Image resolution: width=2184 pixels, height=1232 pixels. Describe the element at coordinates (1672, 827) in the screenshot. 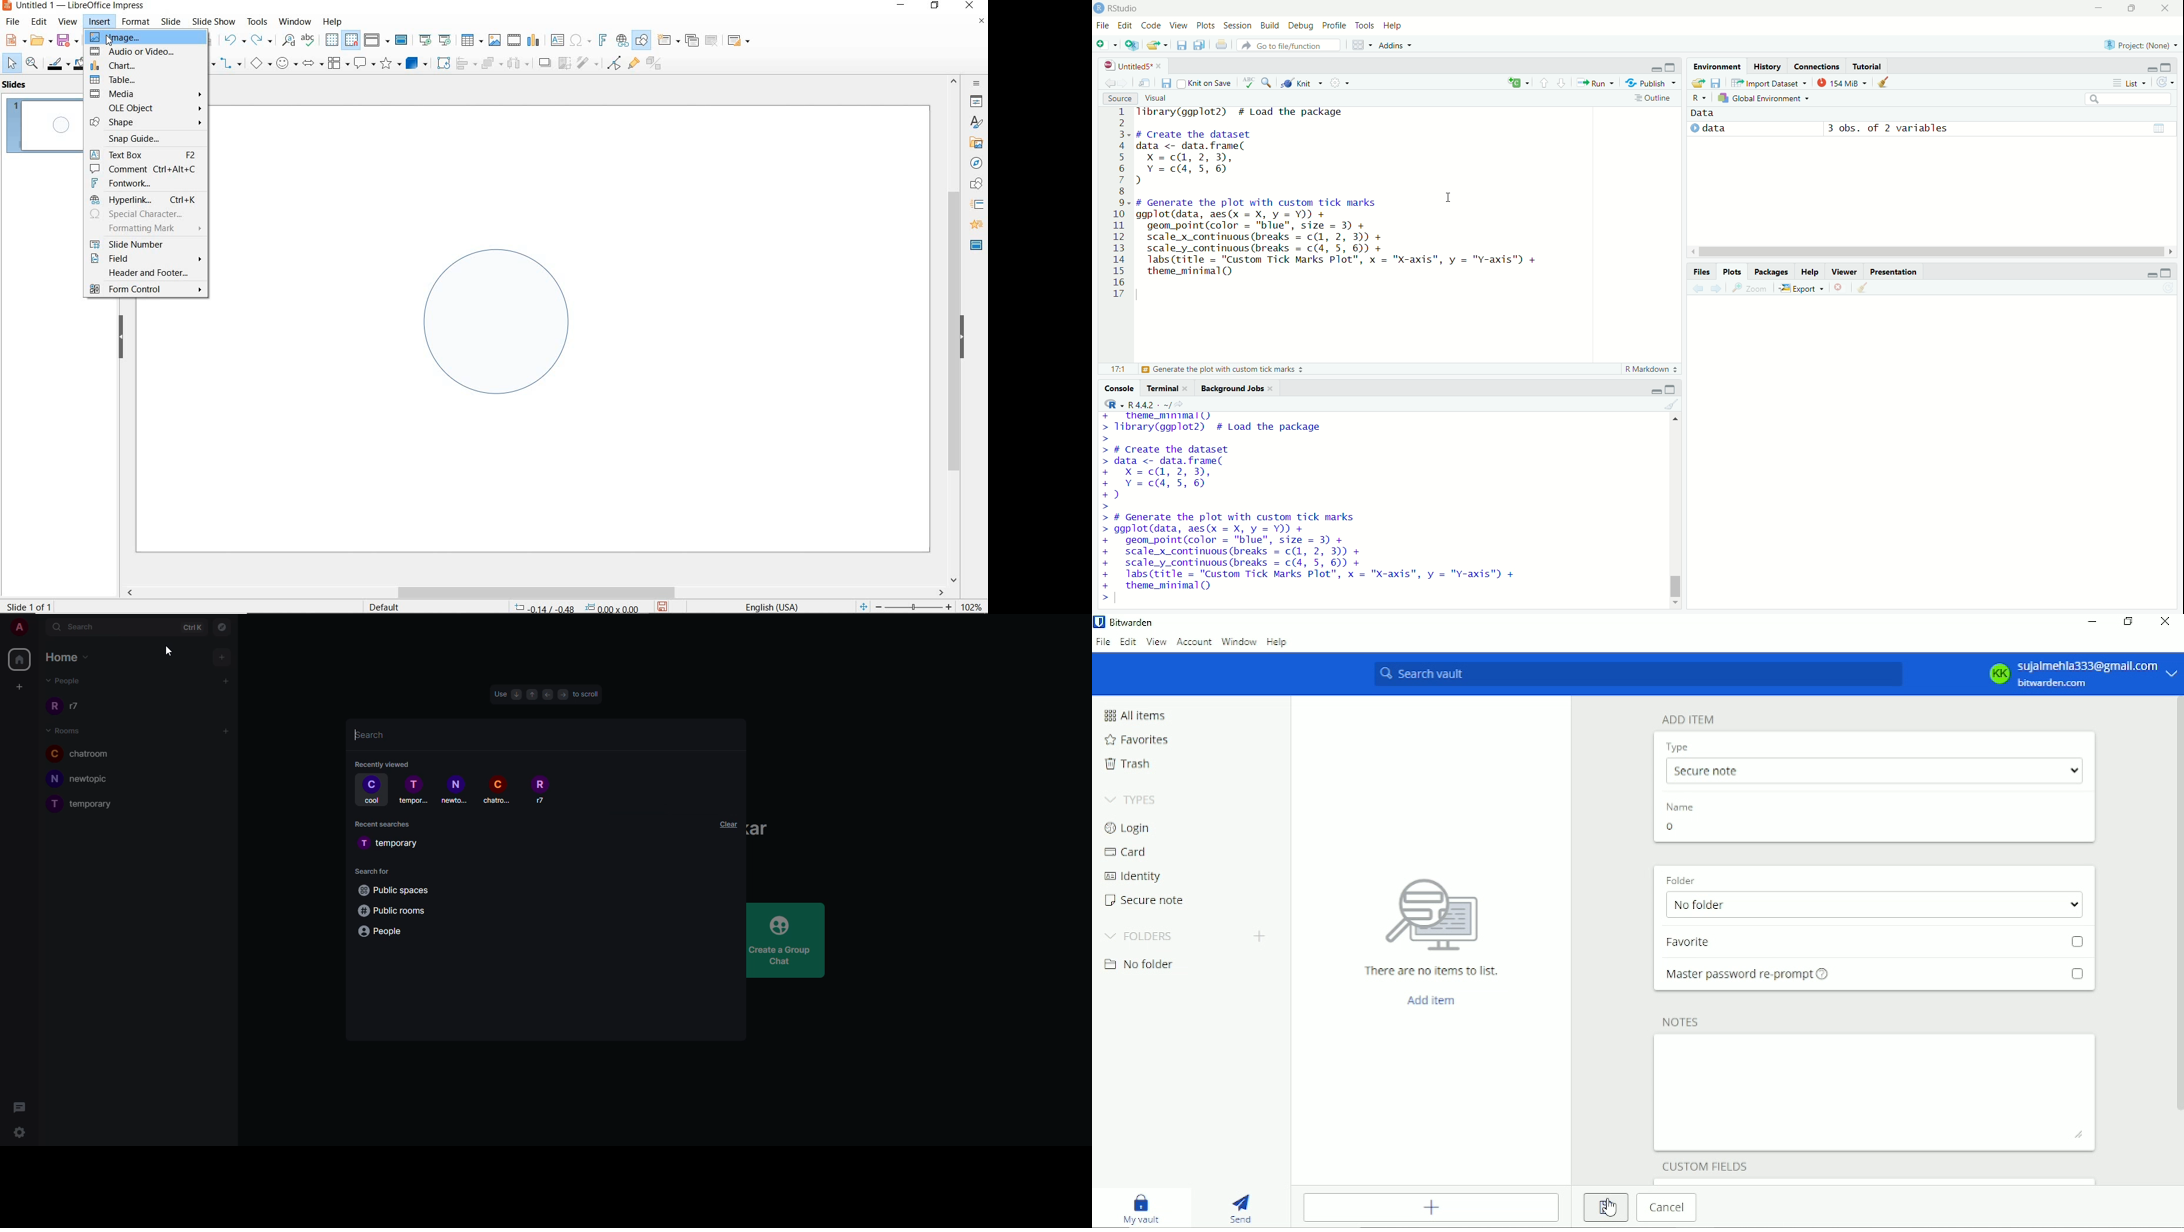

I see `o` at that location.